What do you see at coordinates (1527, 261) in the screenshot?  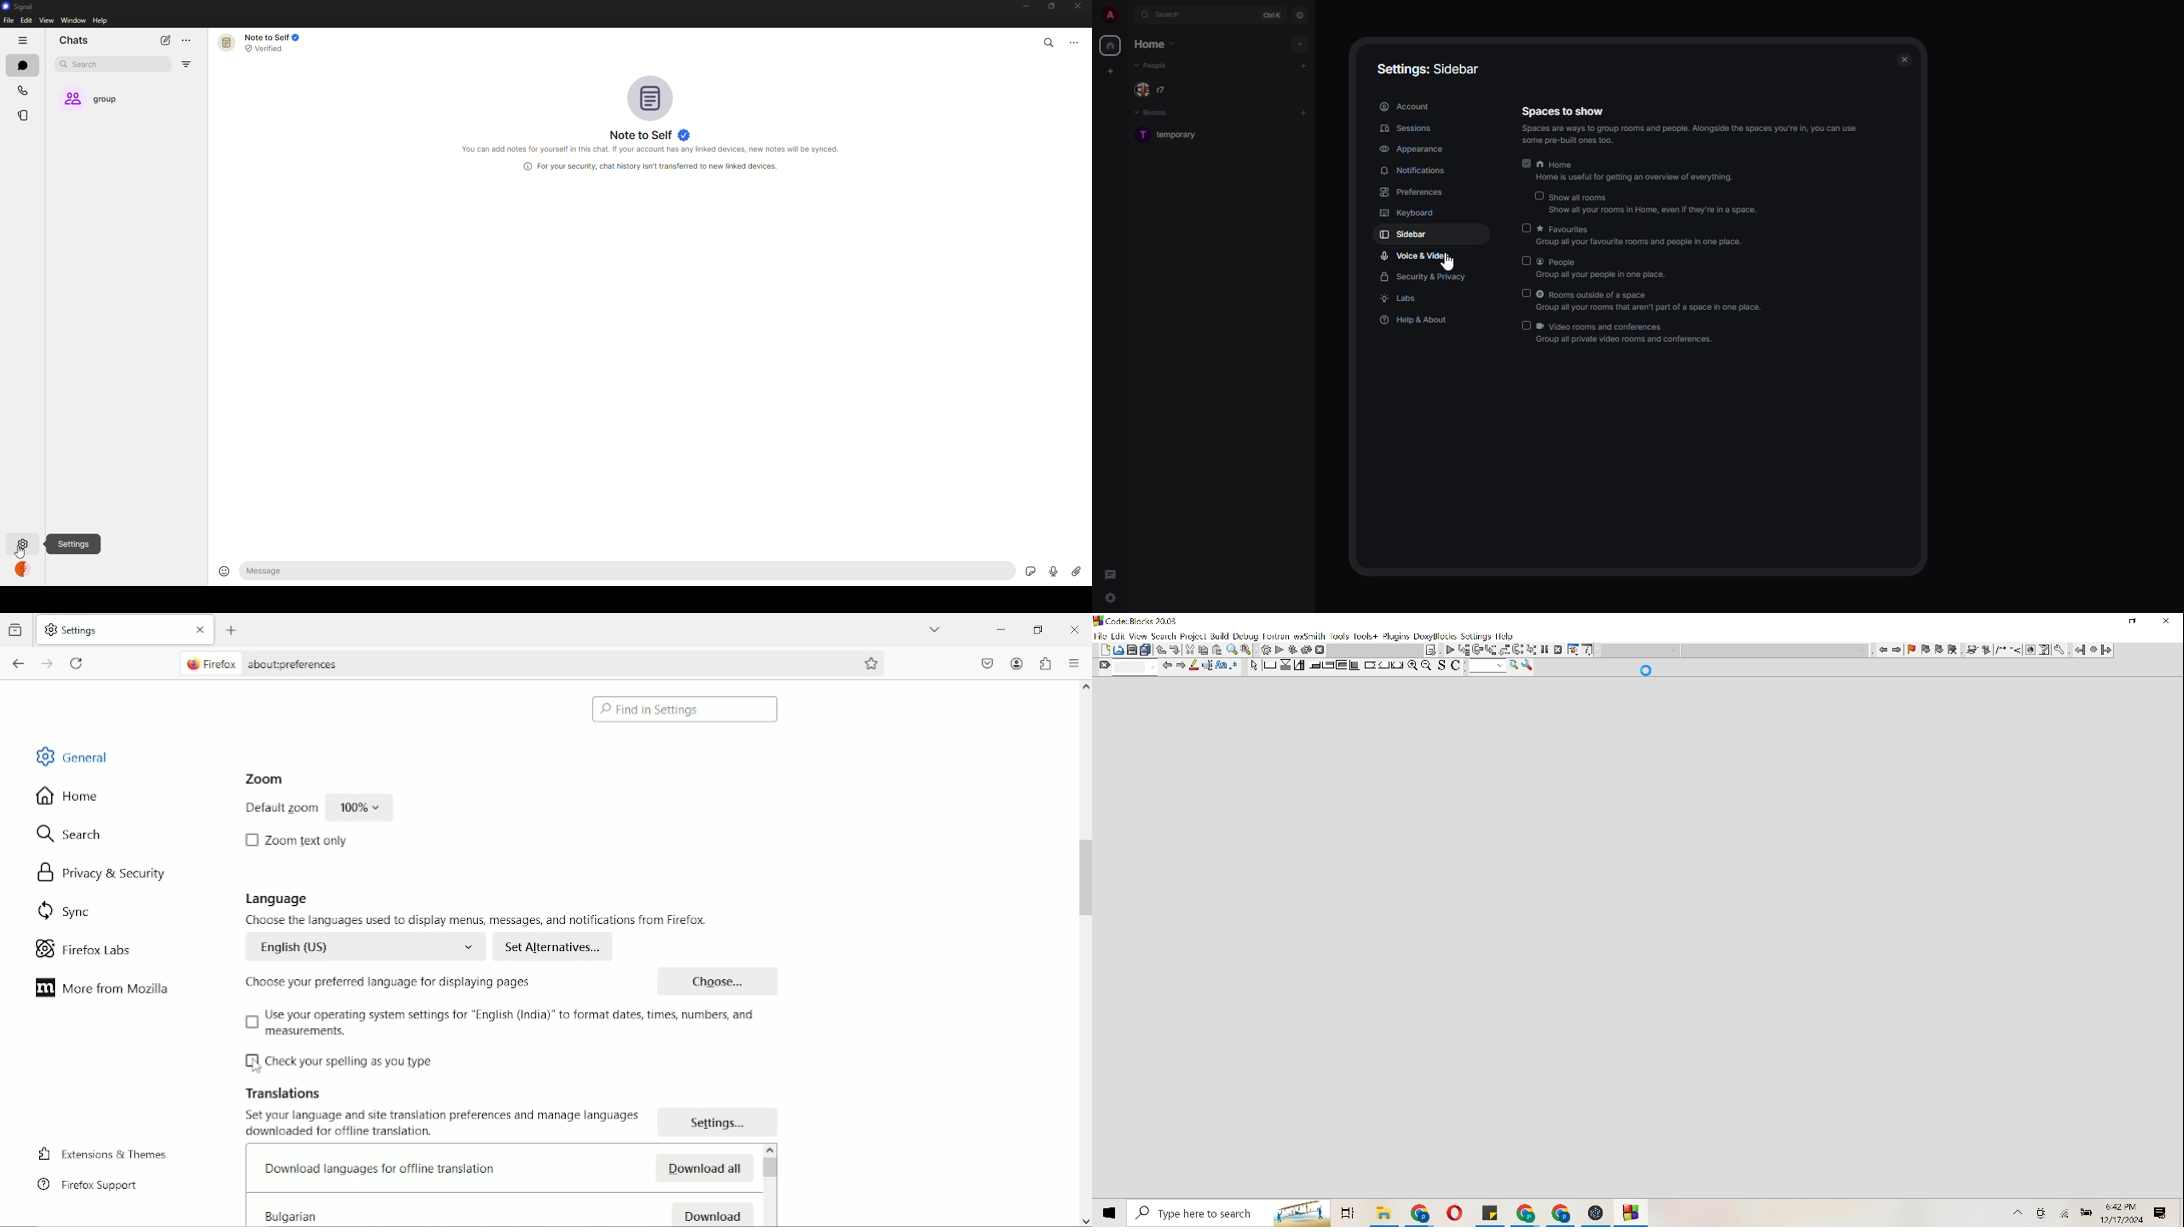 I see `disabled` at bounding box center [1527, 261].